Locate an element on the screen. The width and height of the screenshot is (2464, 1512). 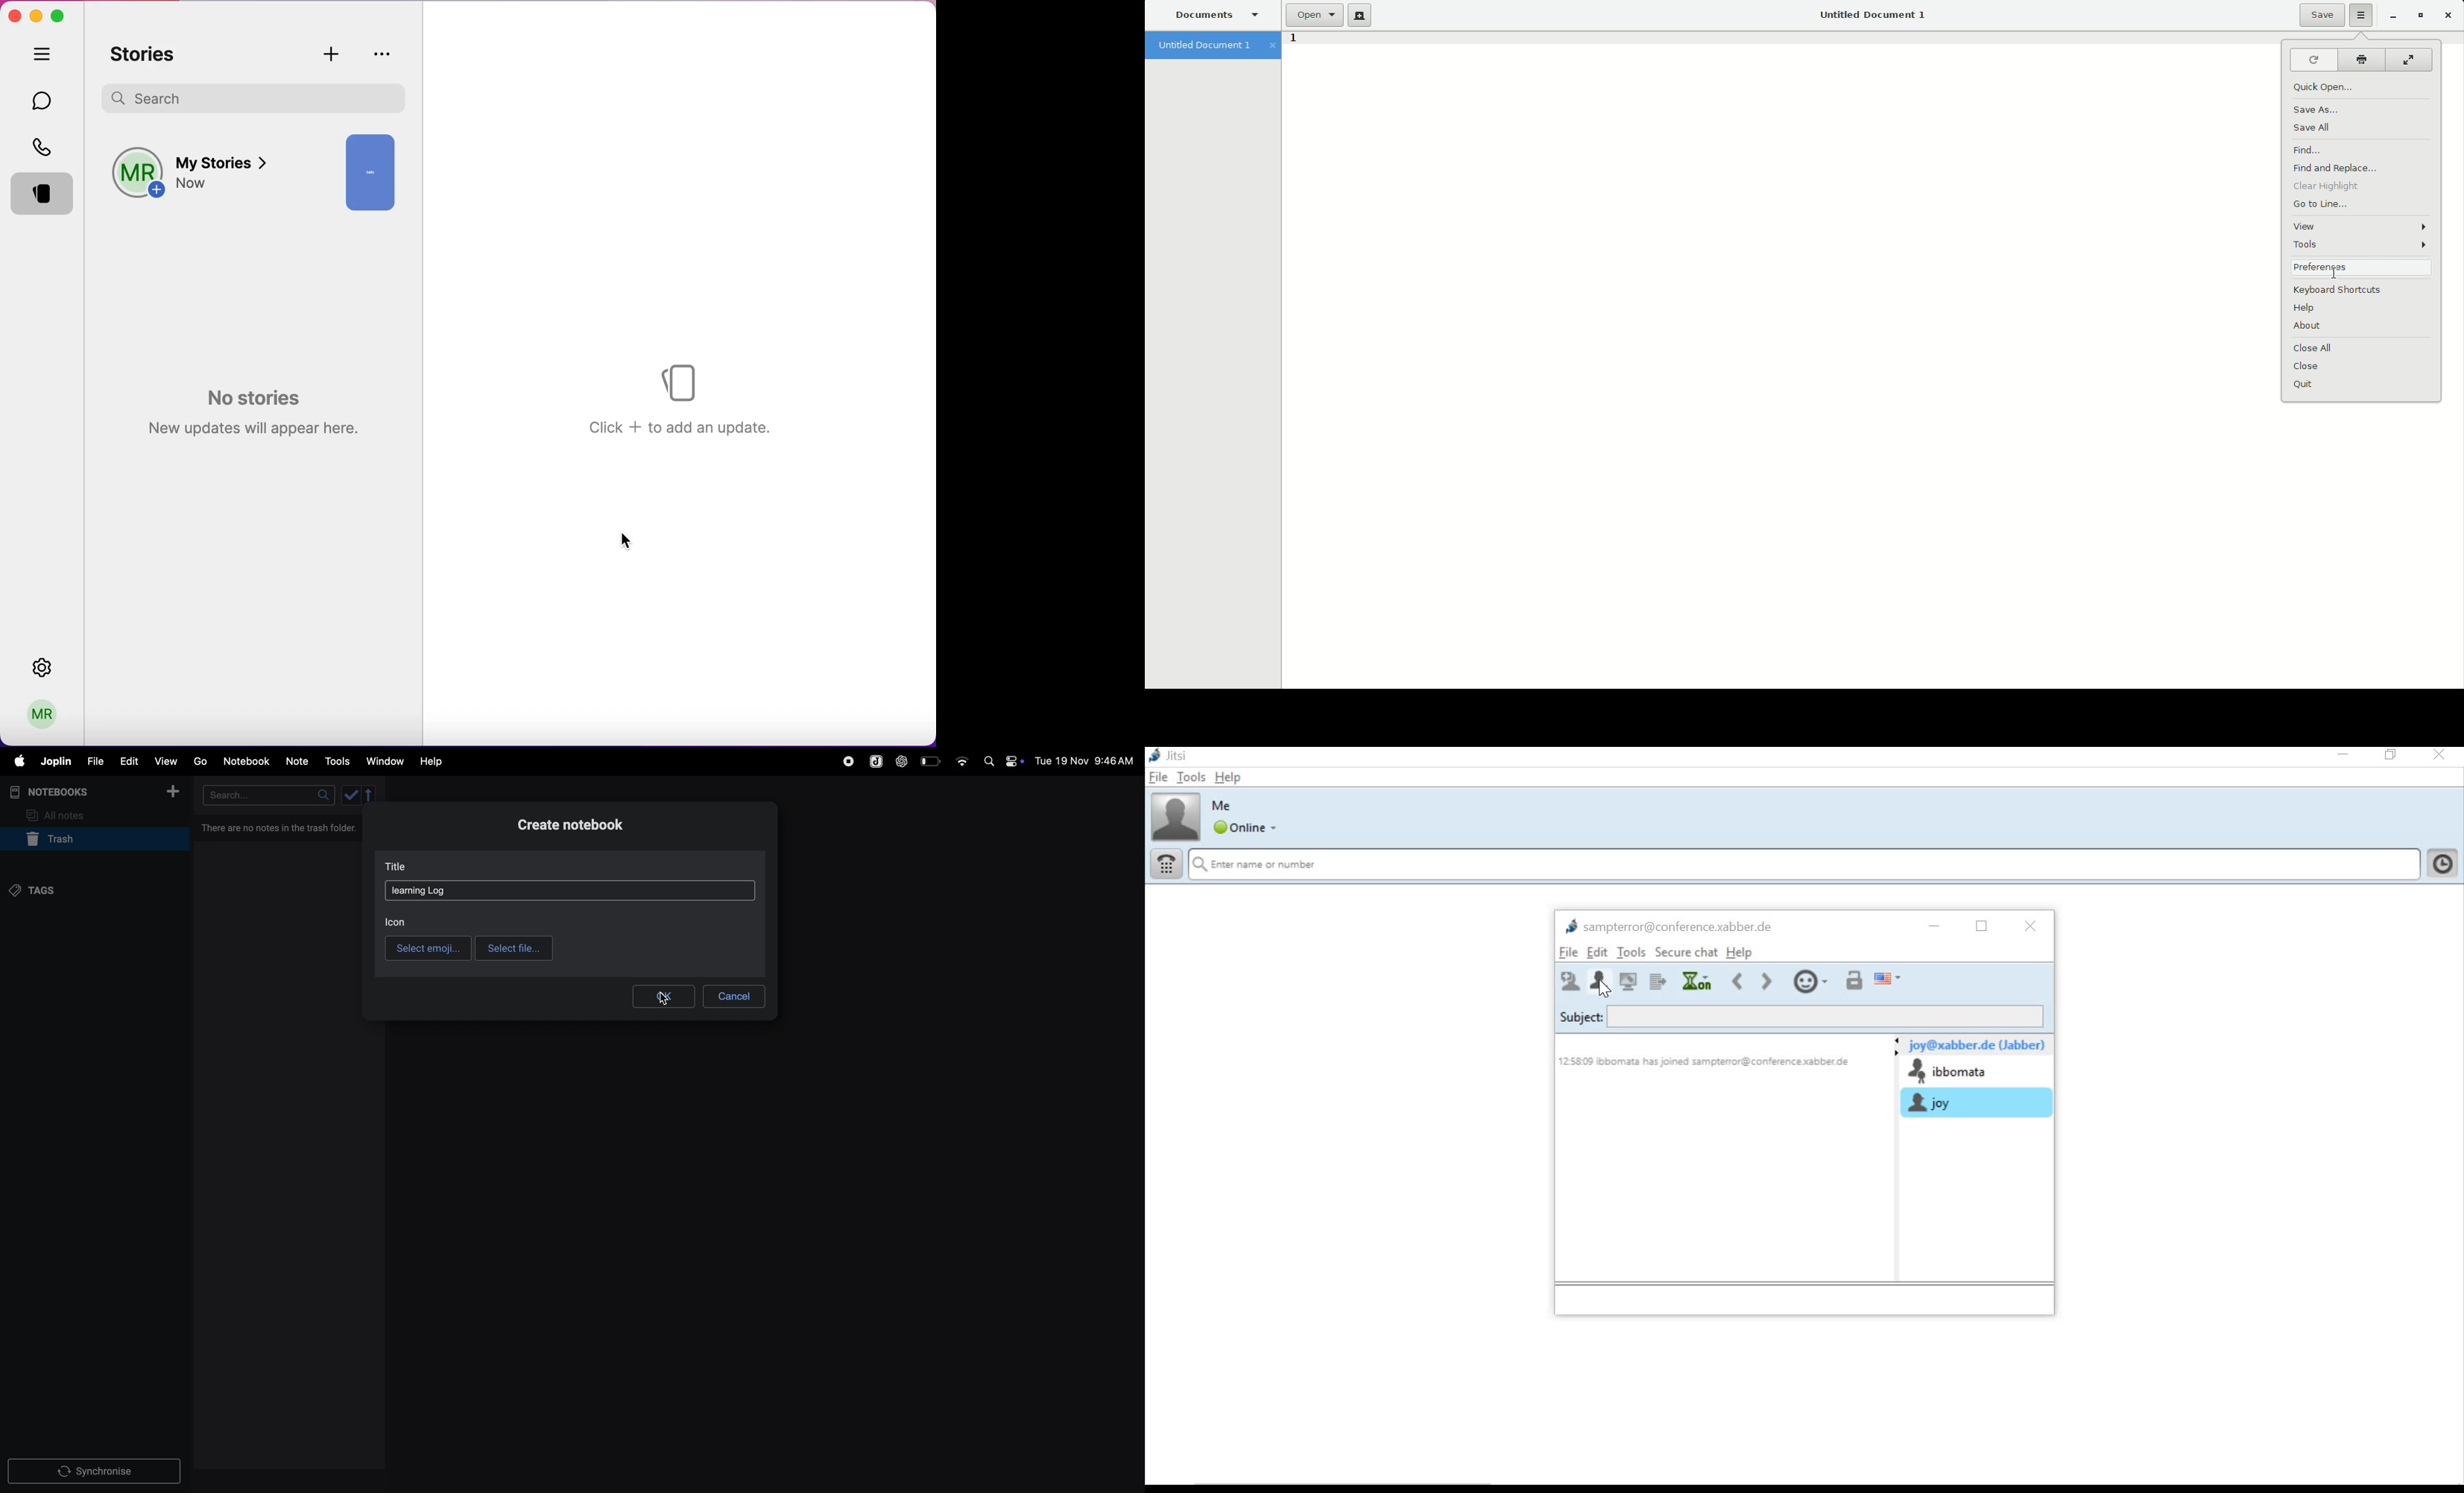
account profile is located at coordinates (1172, 817).